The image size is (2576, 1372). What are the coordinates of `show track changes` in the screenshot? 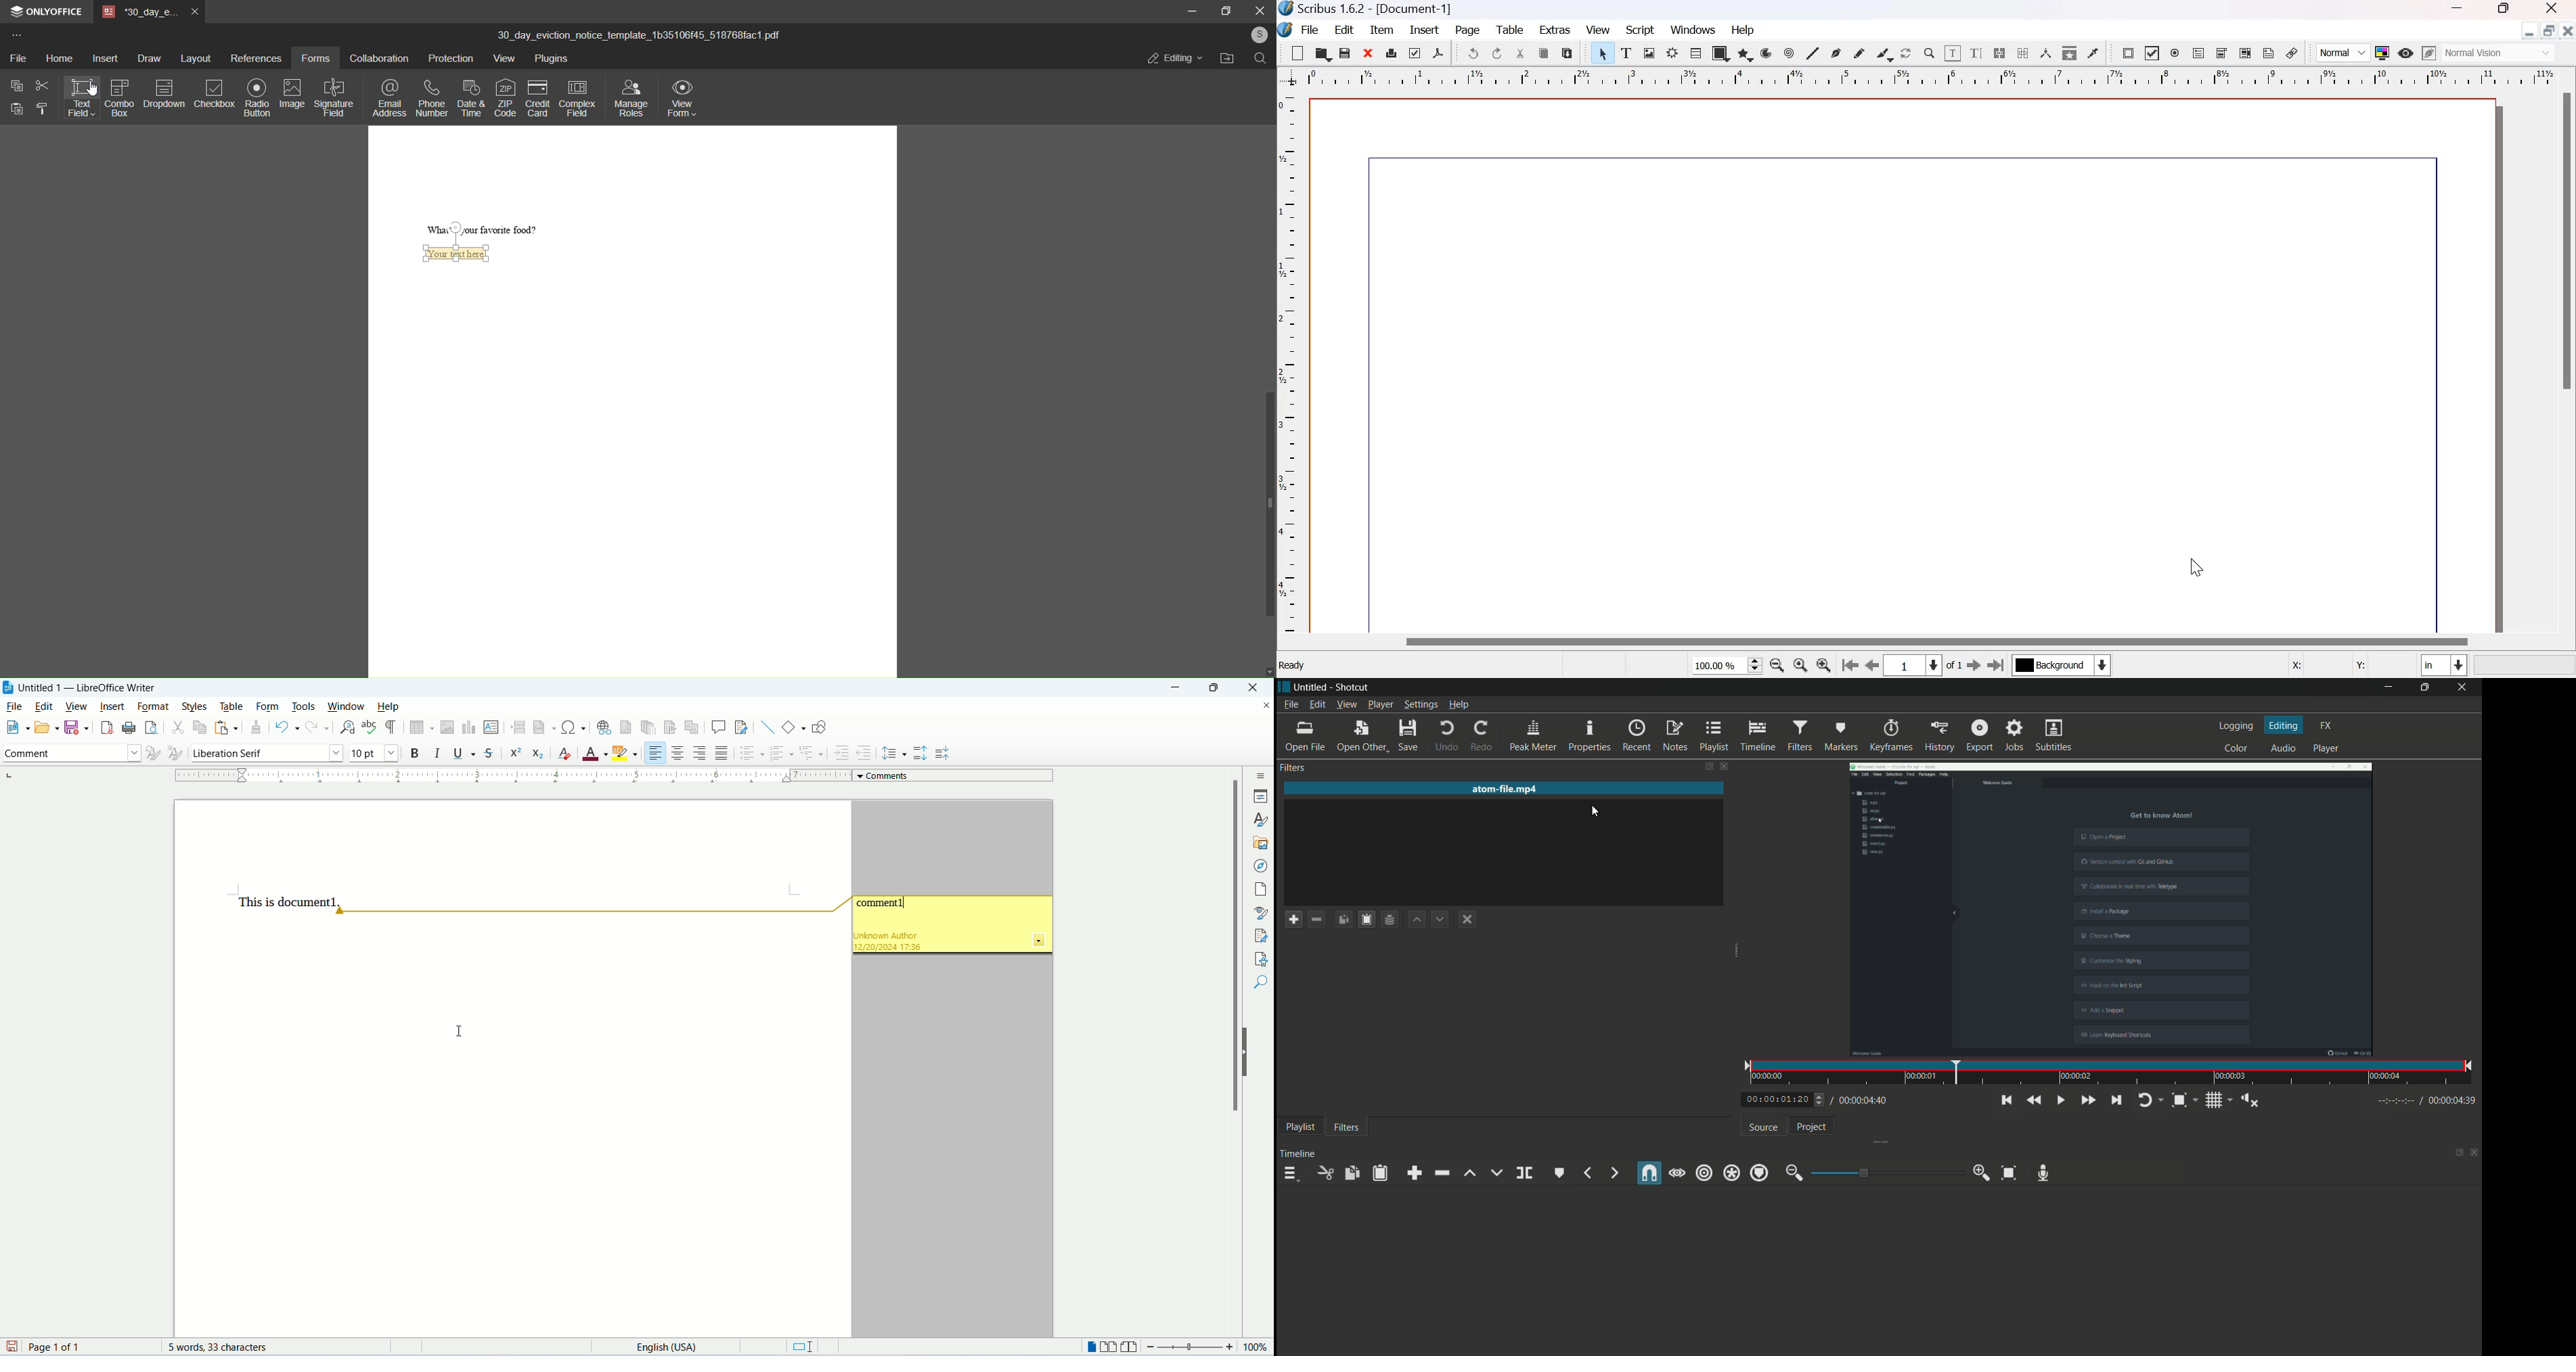 It's located at (742, 728).